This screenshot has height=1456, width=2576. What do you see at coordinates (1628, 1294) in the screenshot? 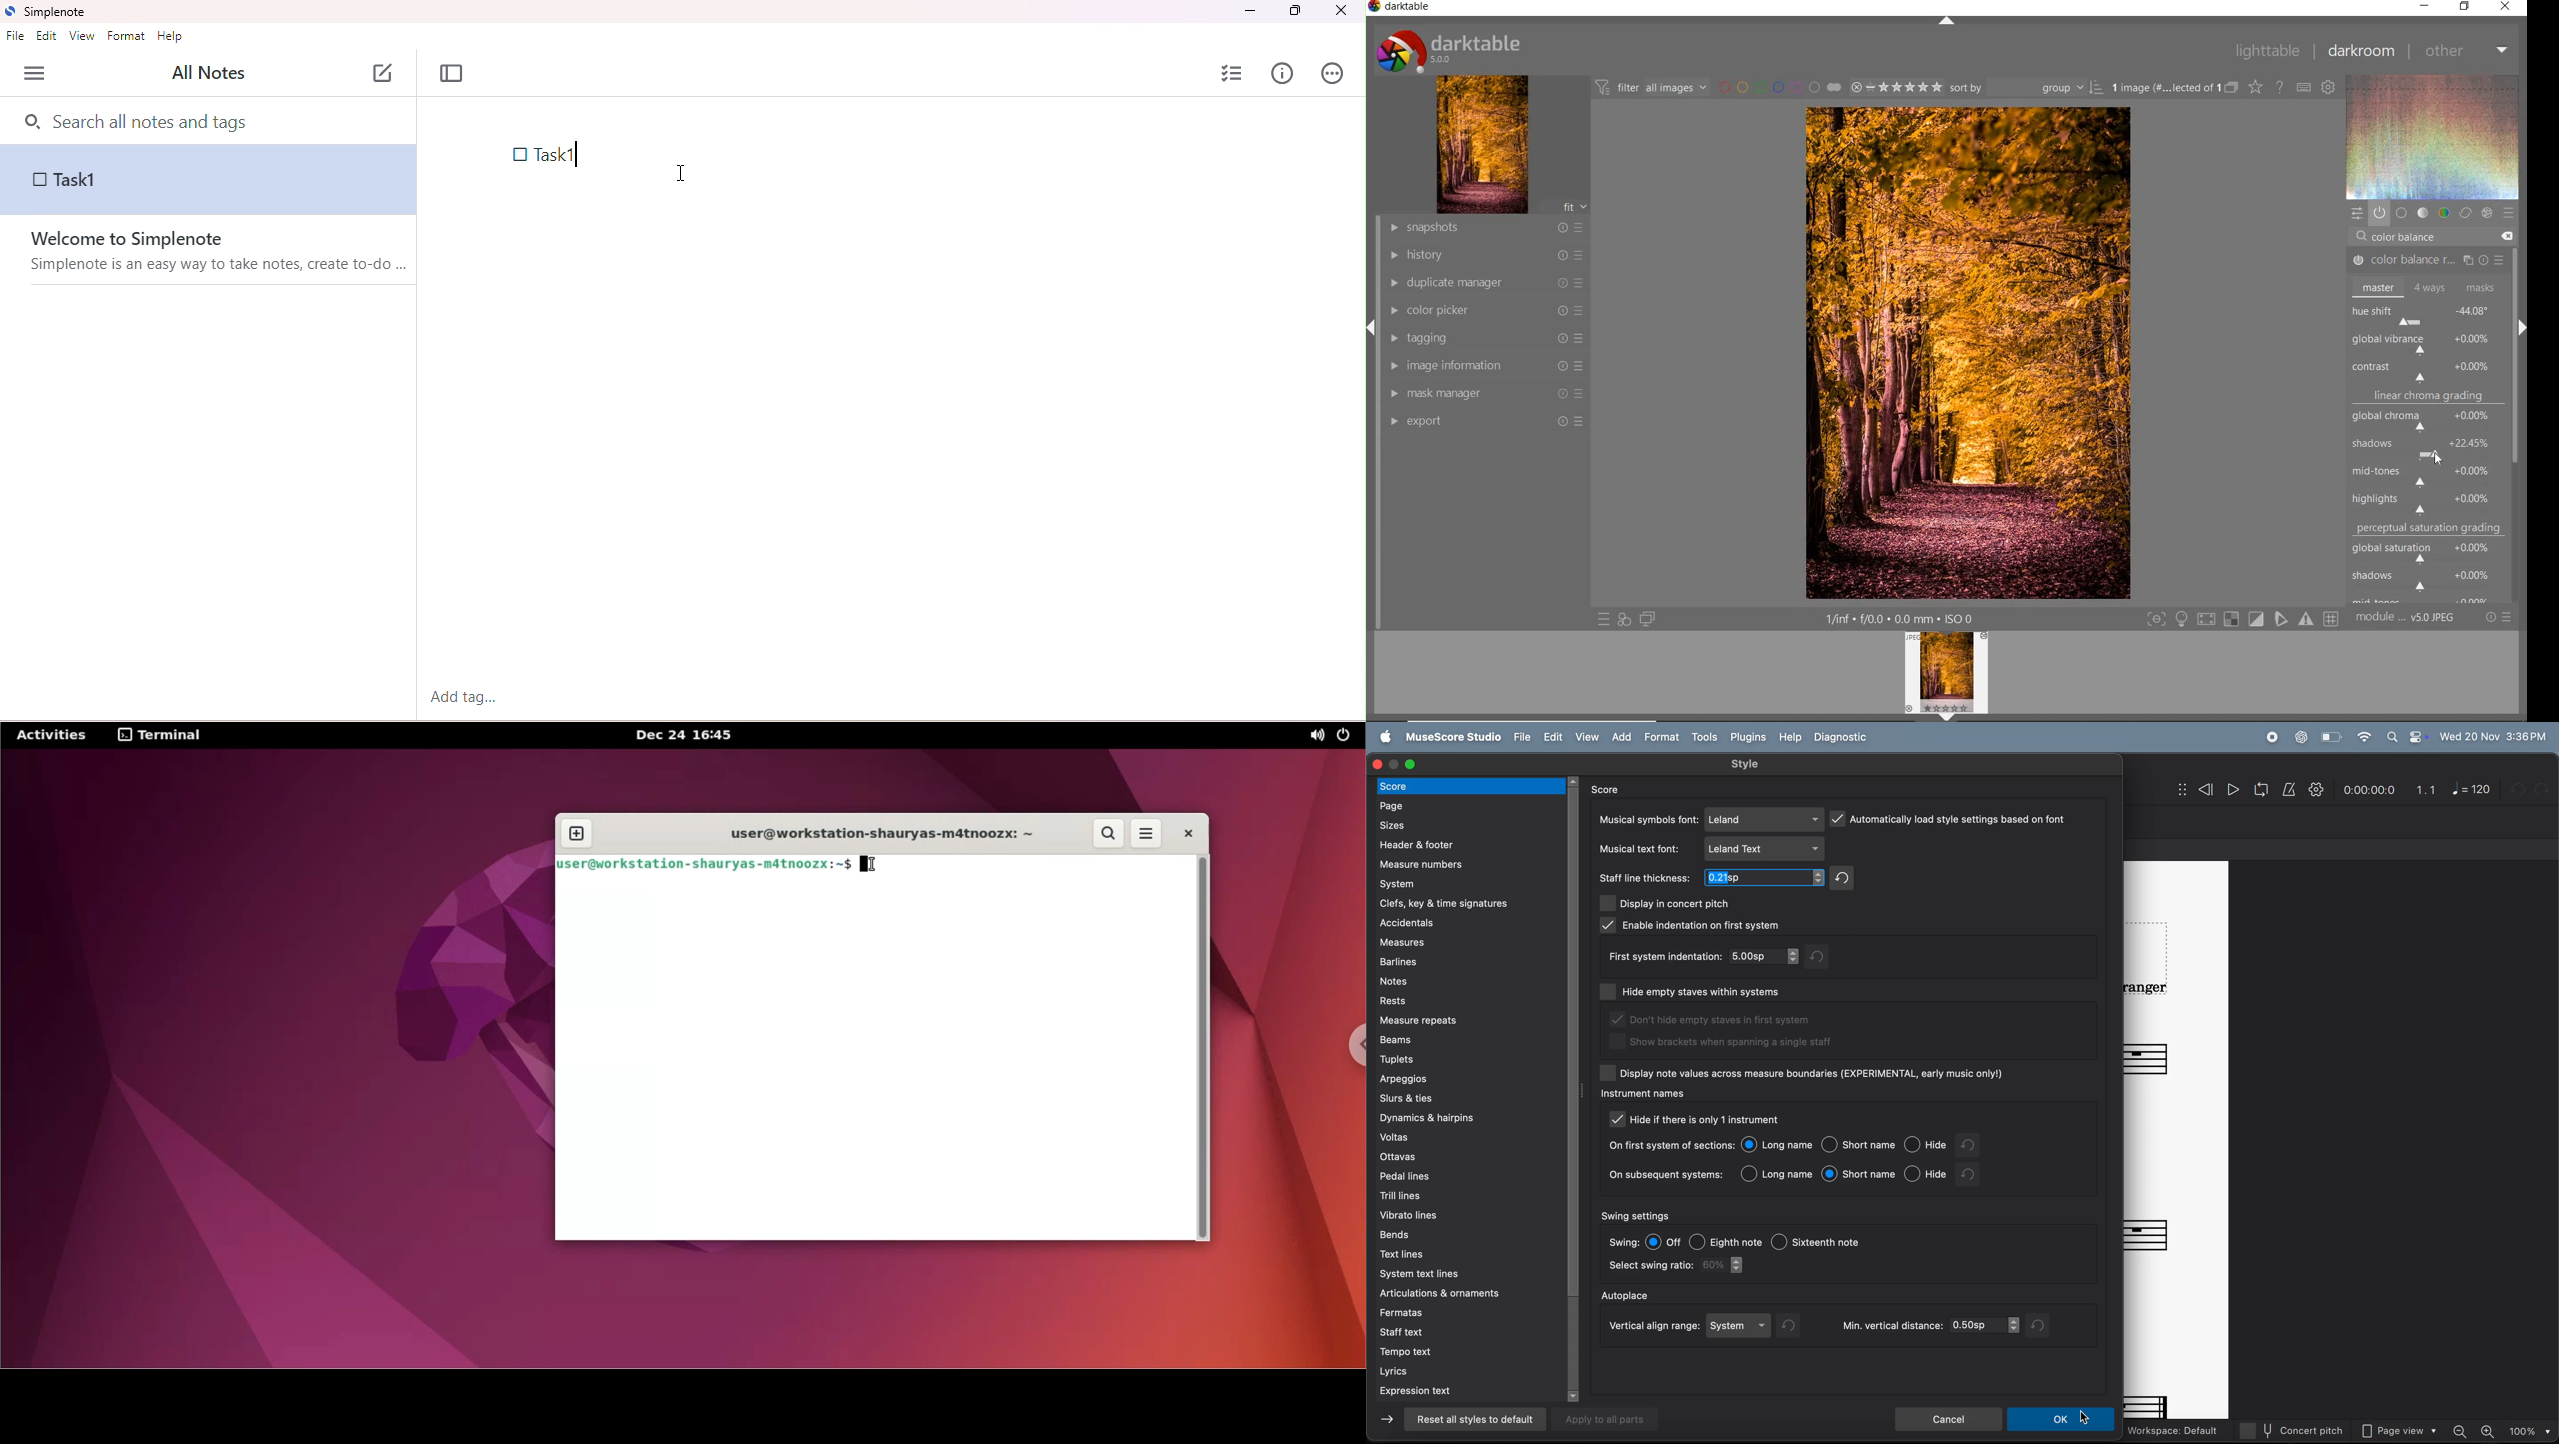
I see `autoplace` at bounding box center [1628, 1294].